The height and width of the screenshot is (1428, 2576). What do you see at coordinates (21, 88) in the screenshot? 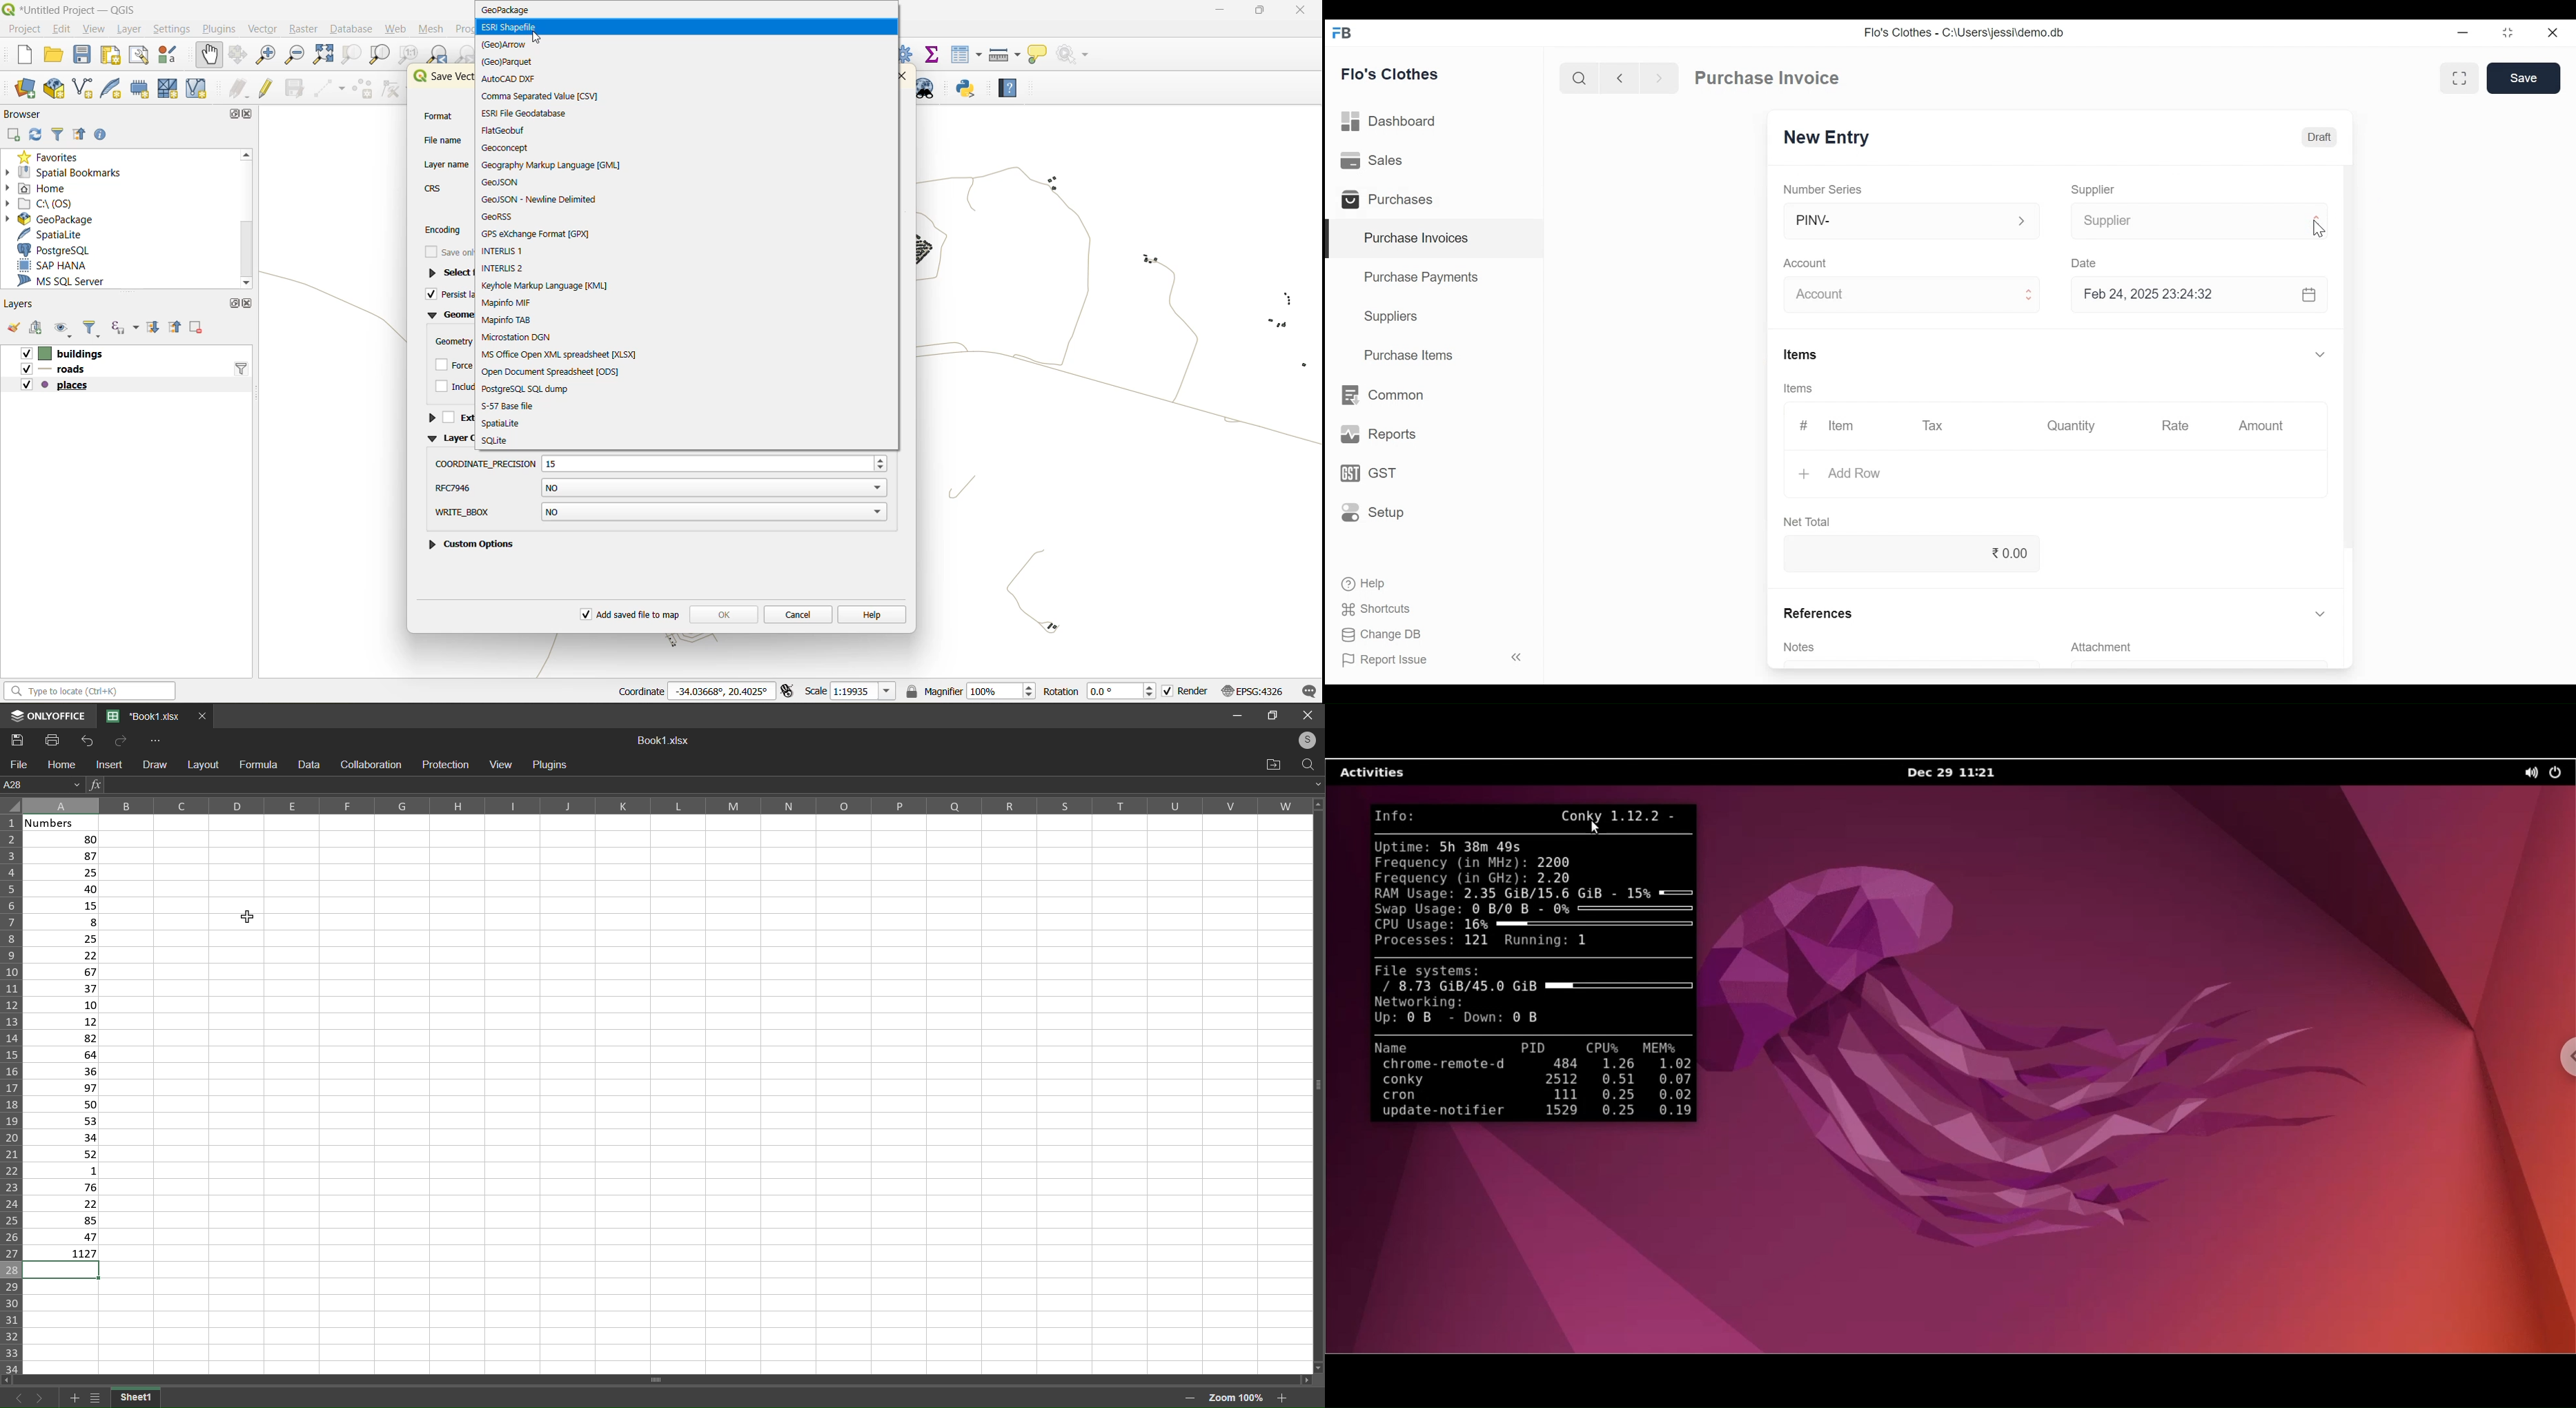
I see `open datasource manager` at bounding box center [21, 88].